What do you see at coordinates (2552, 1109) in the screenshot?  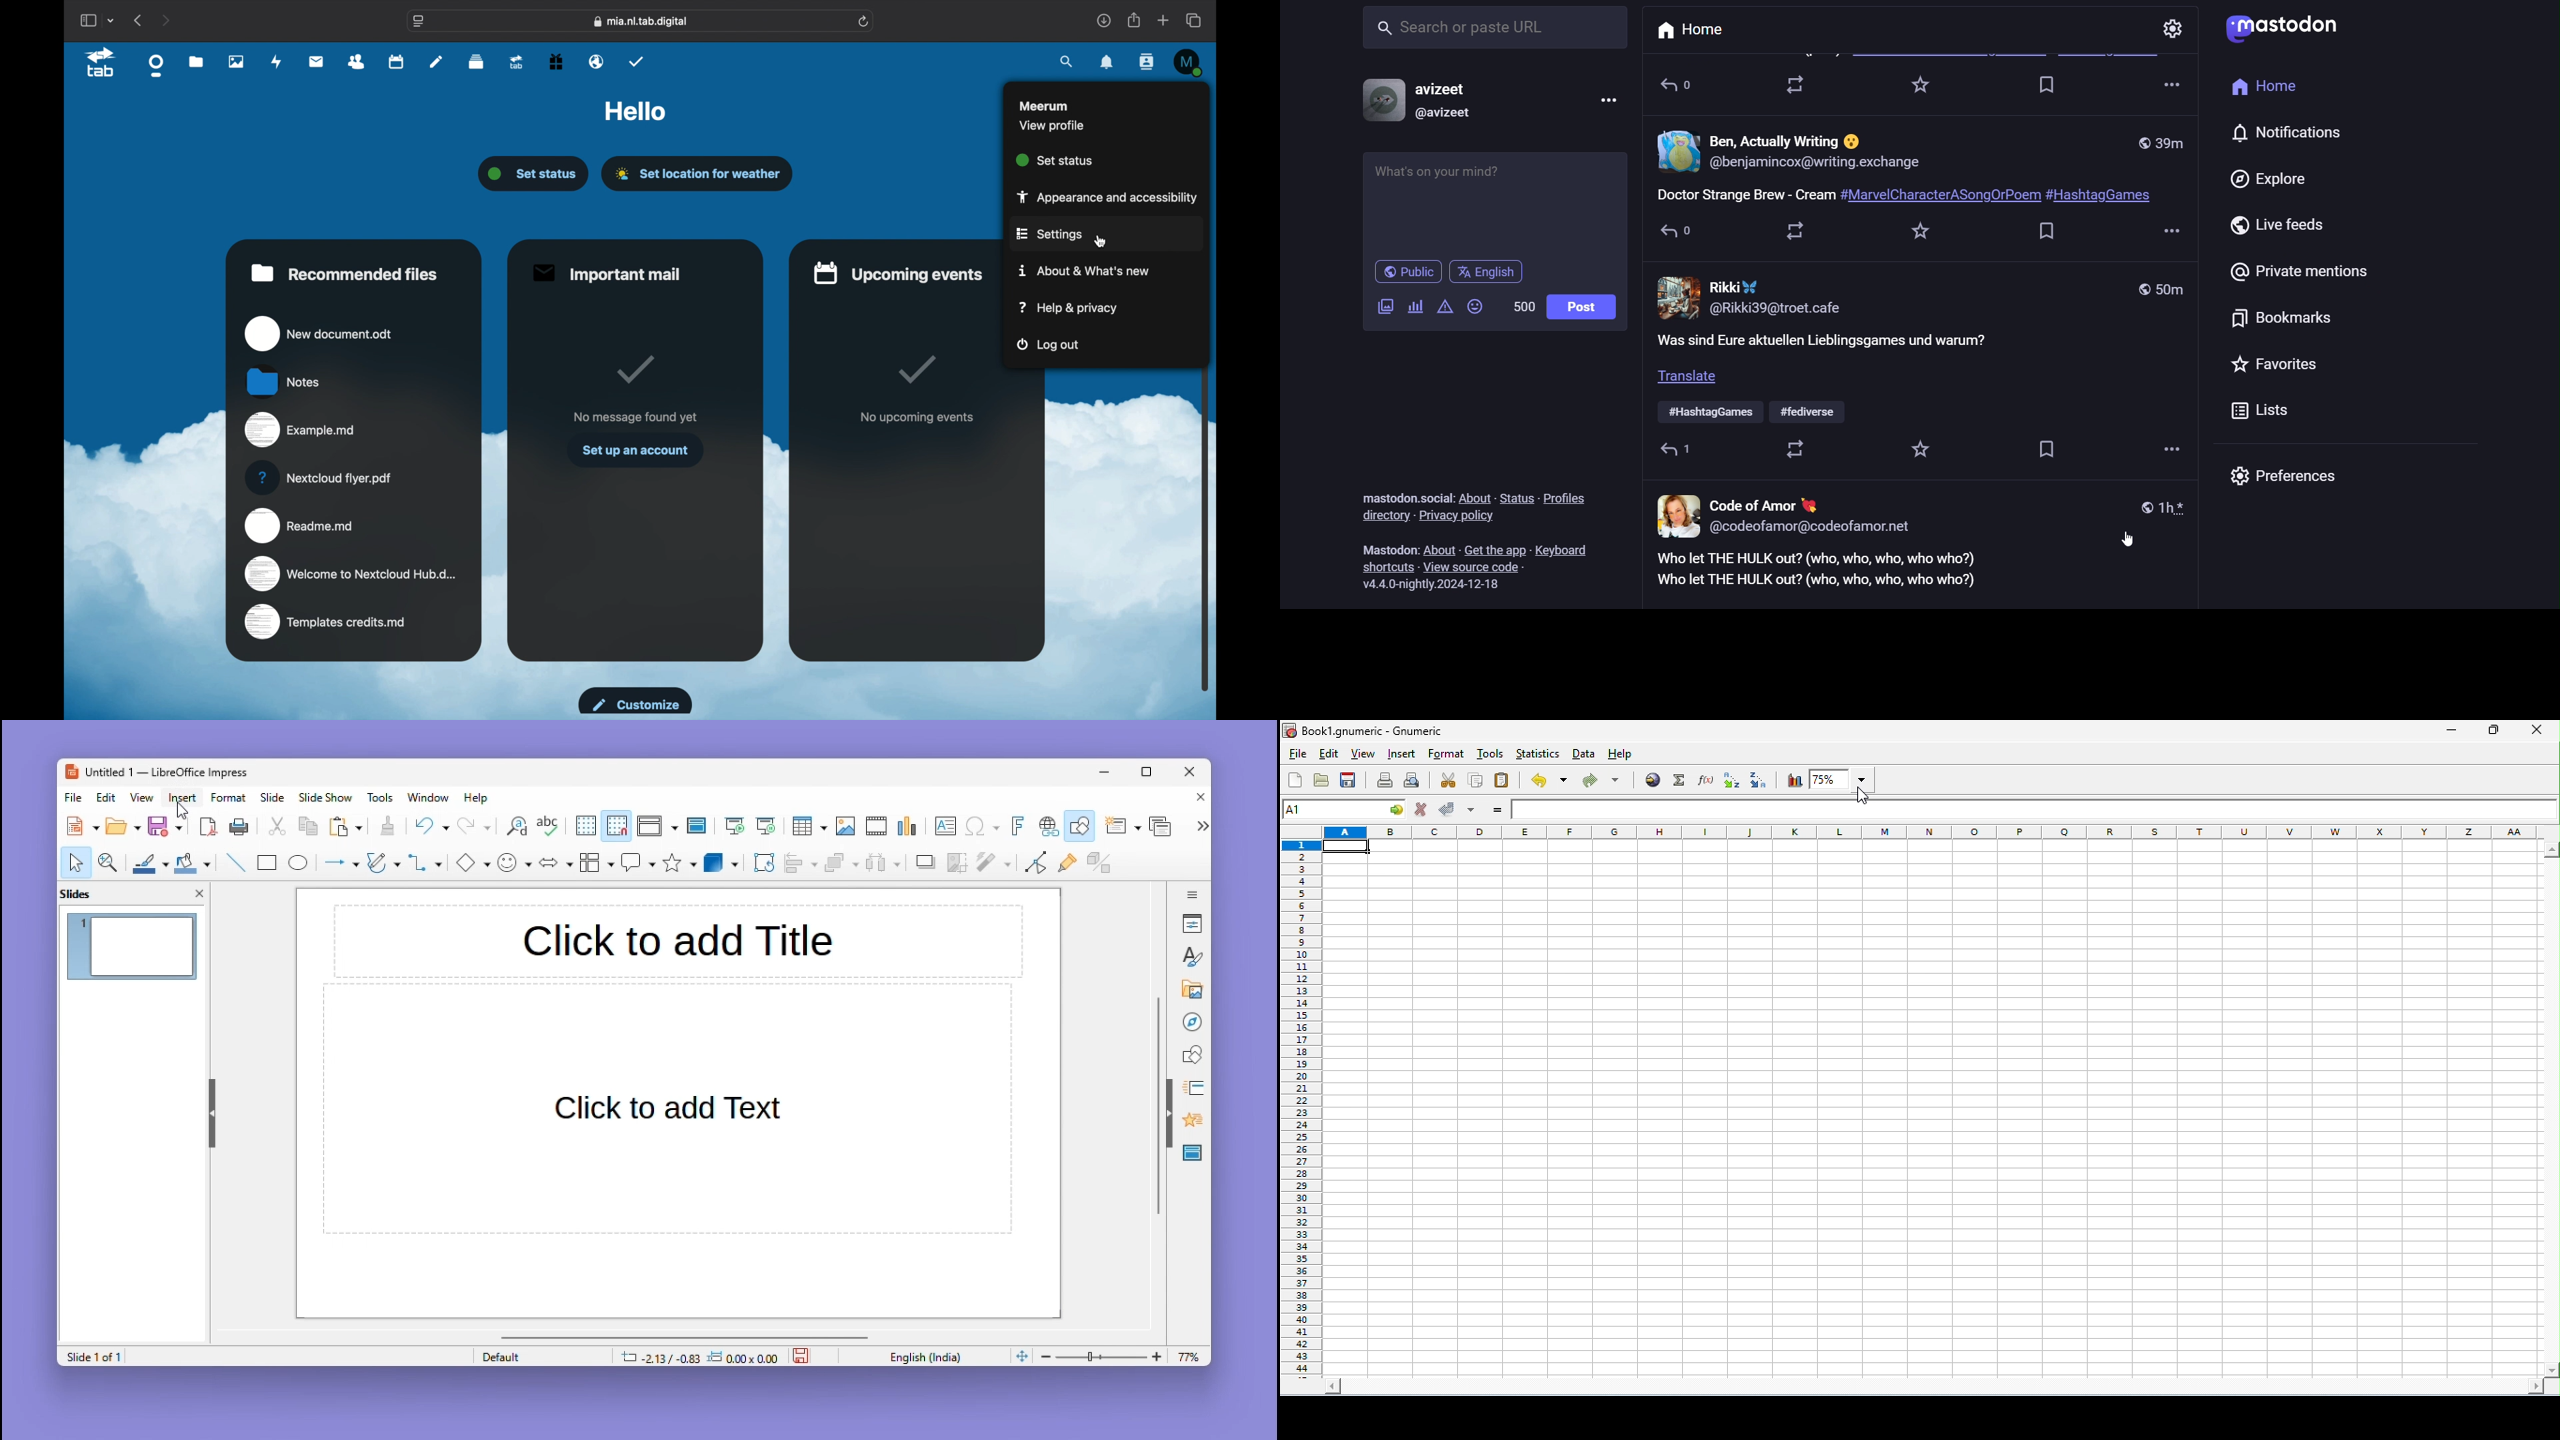 I see `Vertical scroll bar` at bounding box center [2552, 1109].